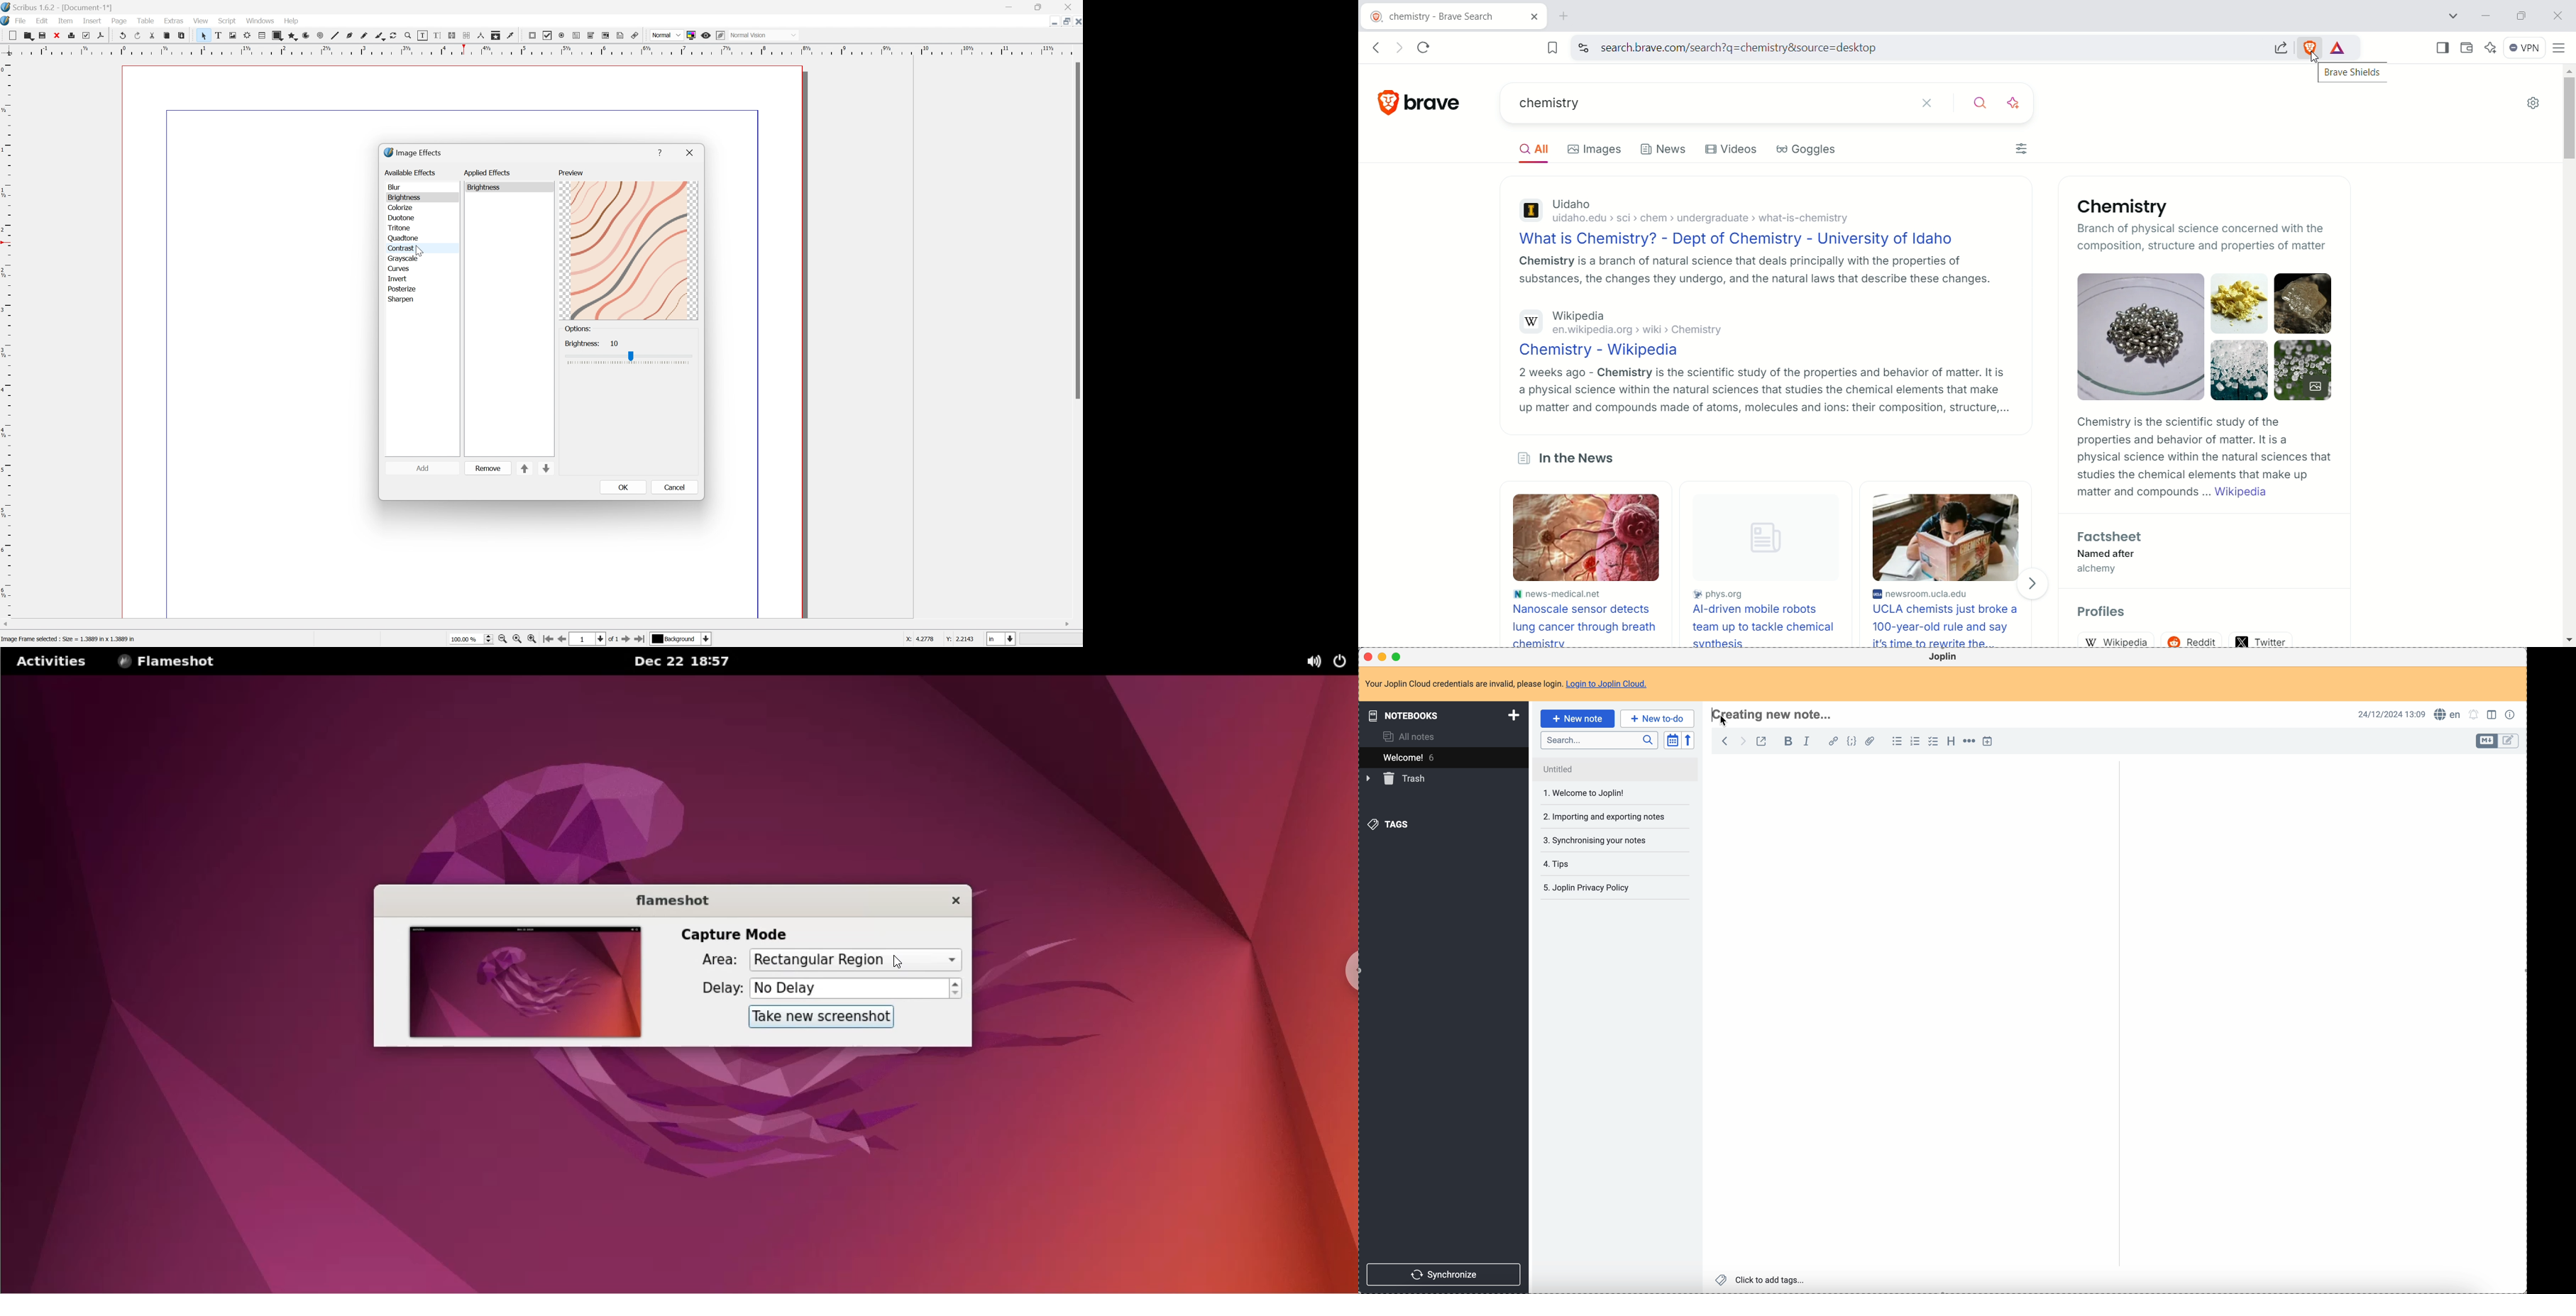 The image size is (2576, 1316). What do you see at coordinates (2392, 713) in the screenshot?
I see `date and hour` at bounding box center [2392, 713].